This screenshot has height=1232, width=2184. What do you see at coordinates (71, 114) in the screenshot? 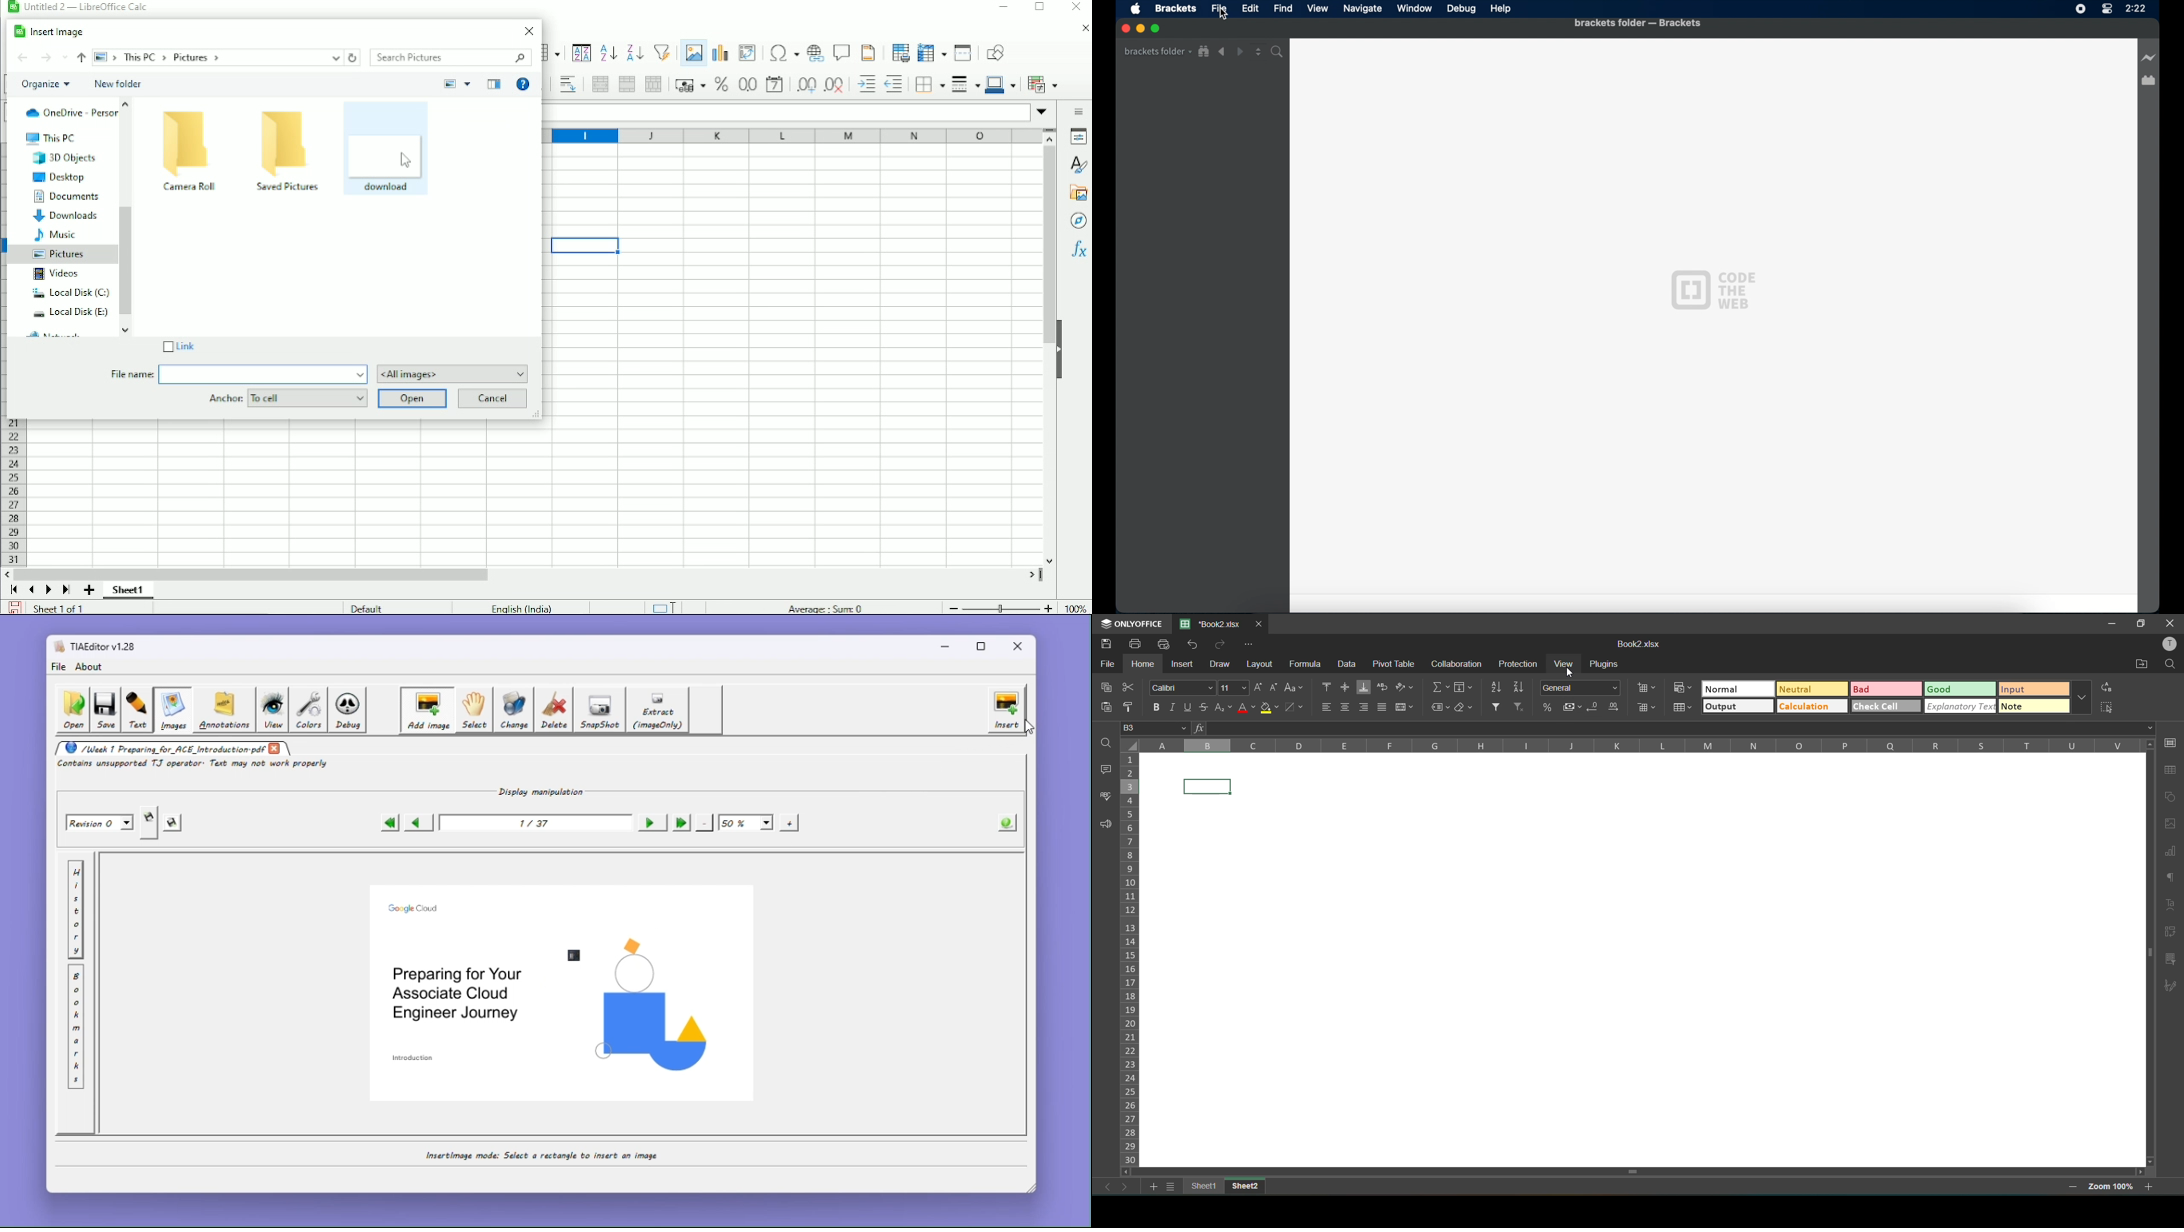
I see `OneDrive-Personal` at bounding box center [71, 114].